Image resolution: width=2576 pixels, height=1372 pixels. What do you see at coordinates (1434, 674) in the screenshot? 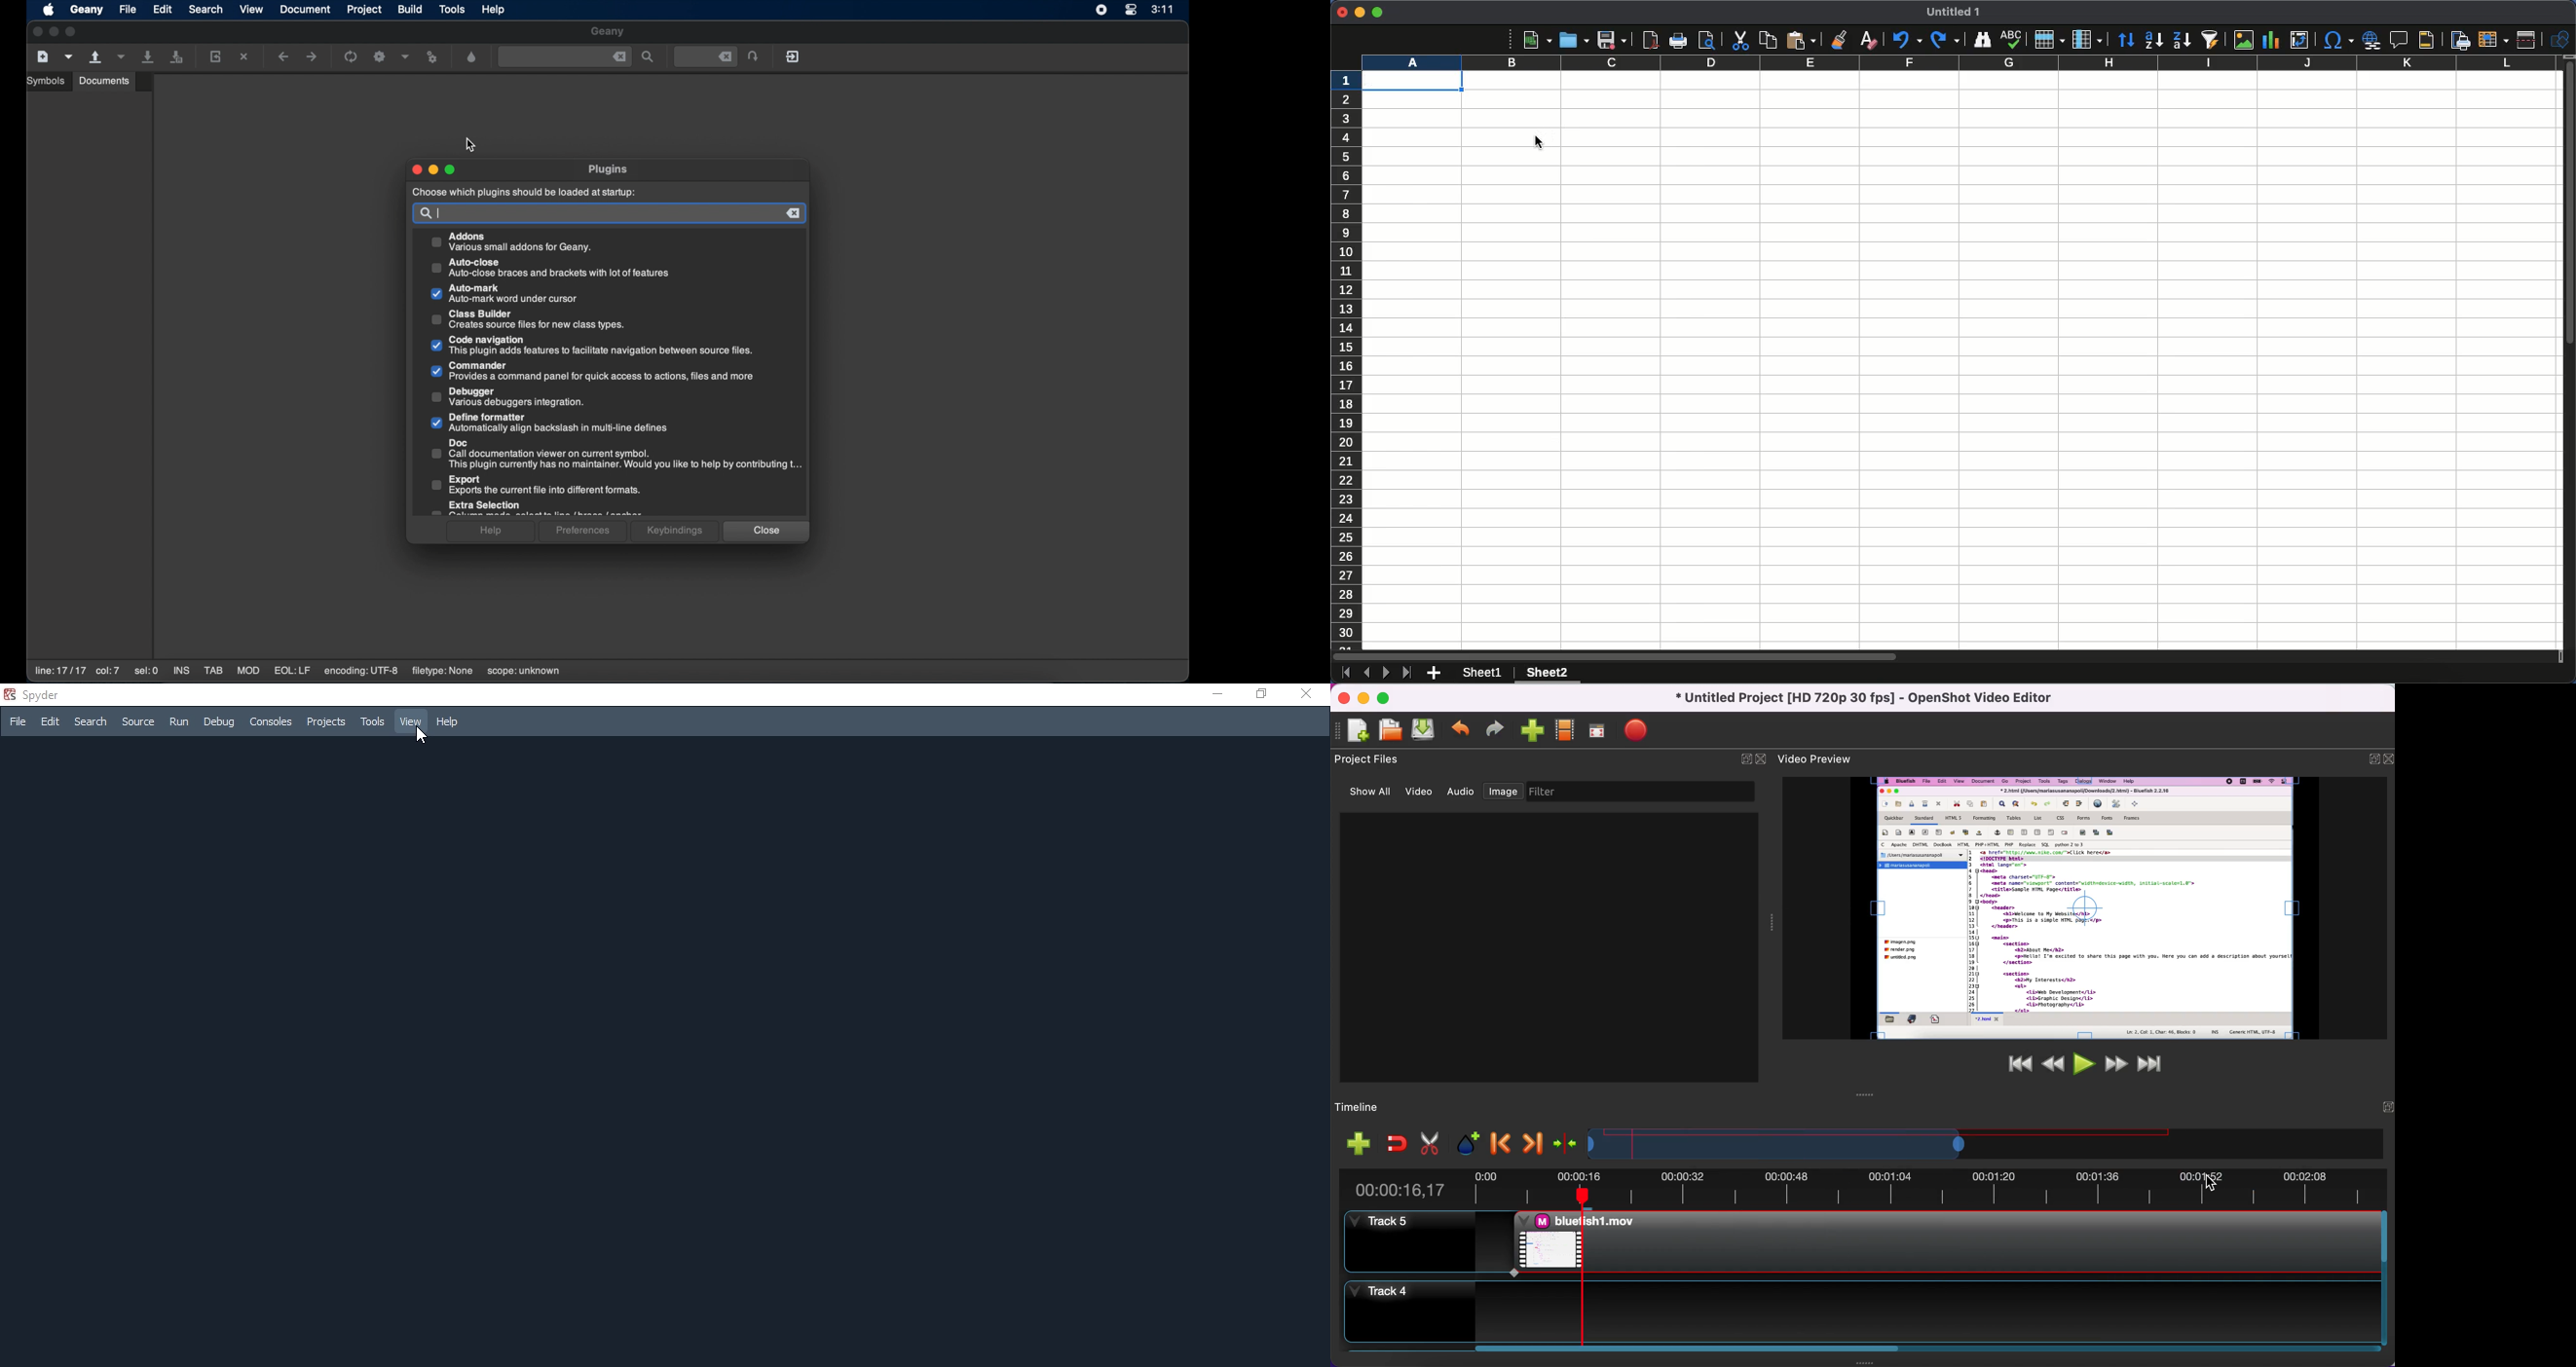
I see `Add new sheet` at bounding box center [1434, 674].